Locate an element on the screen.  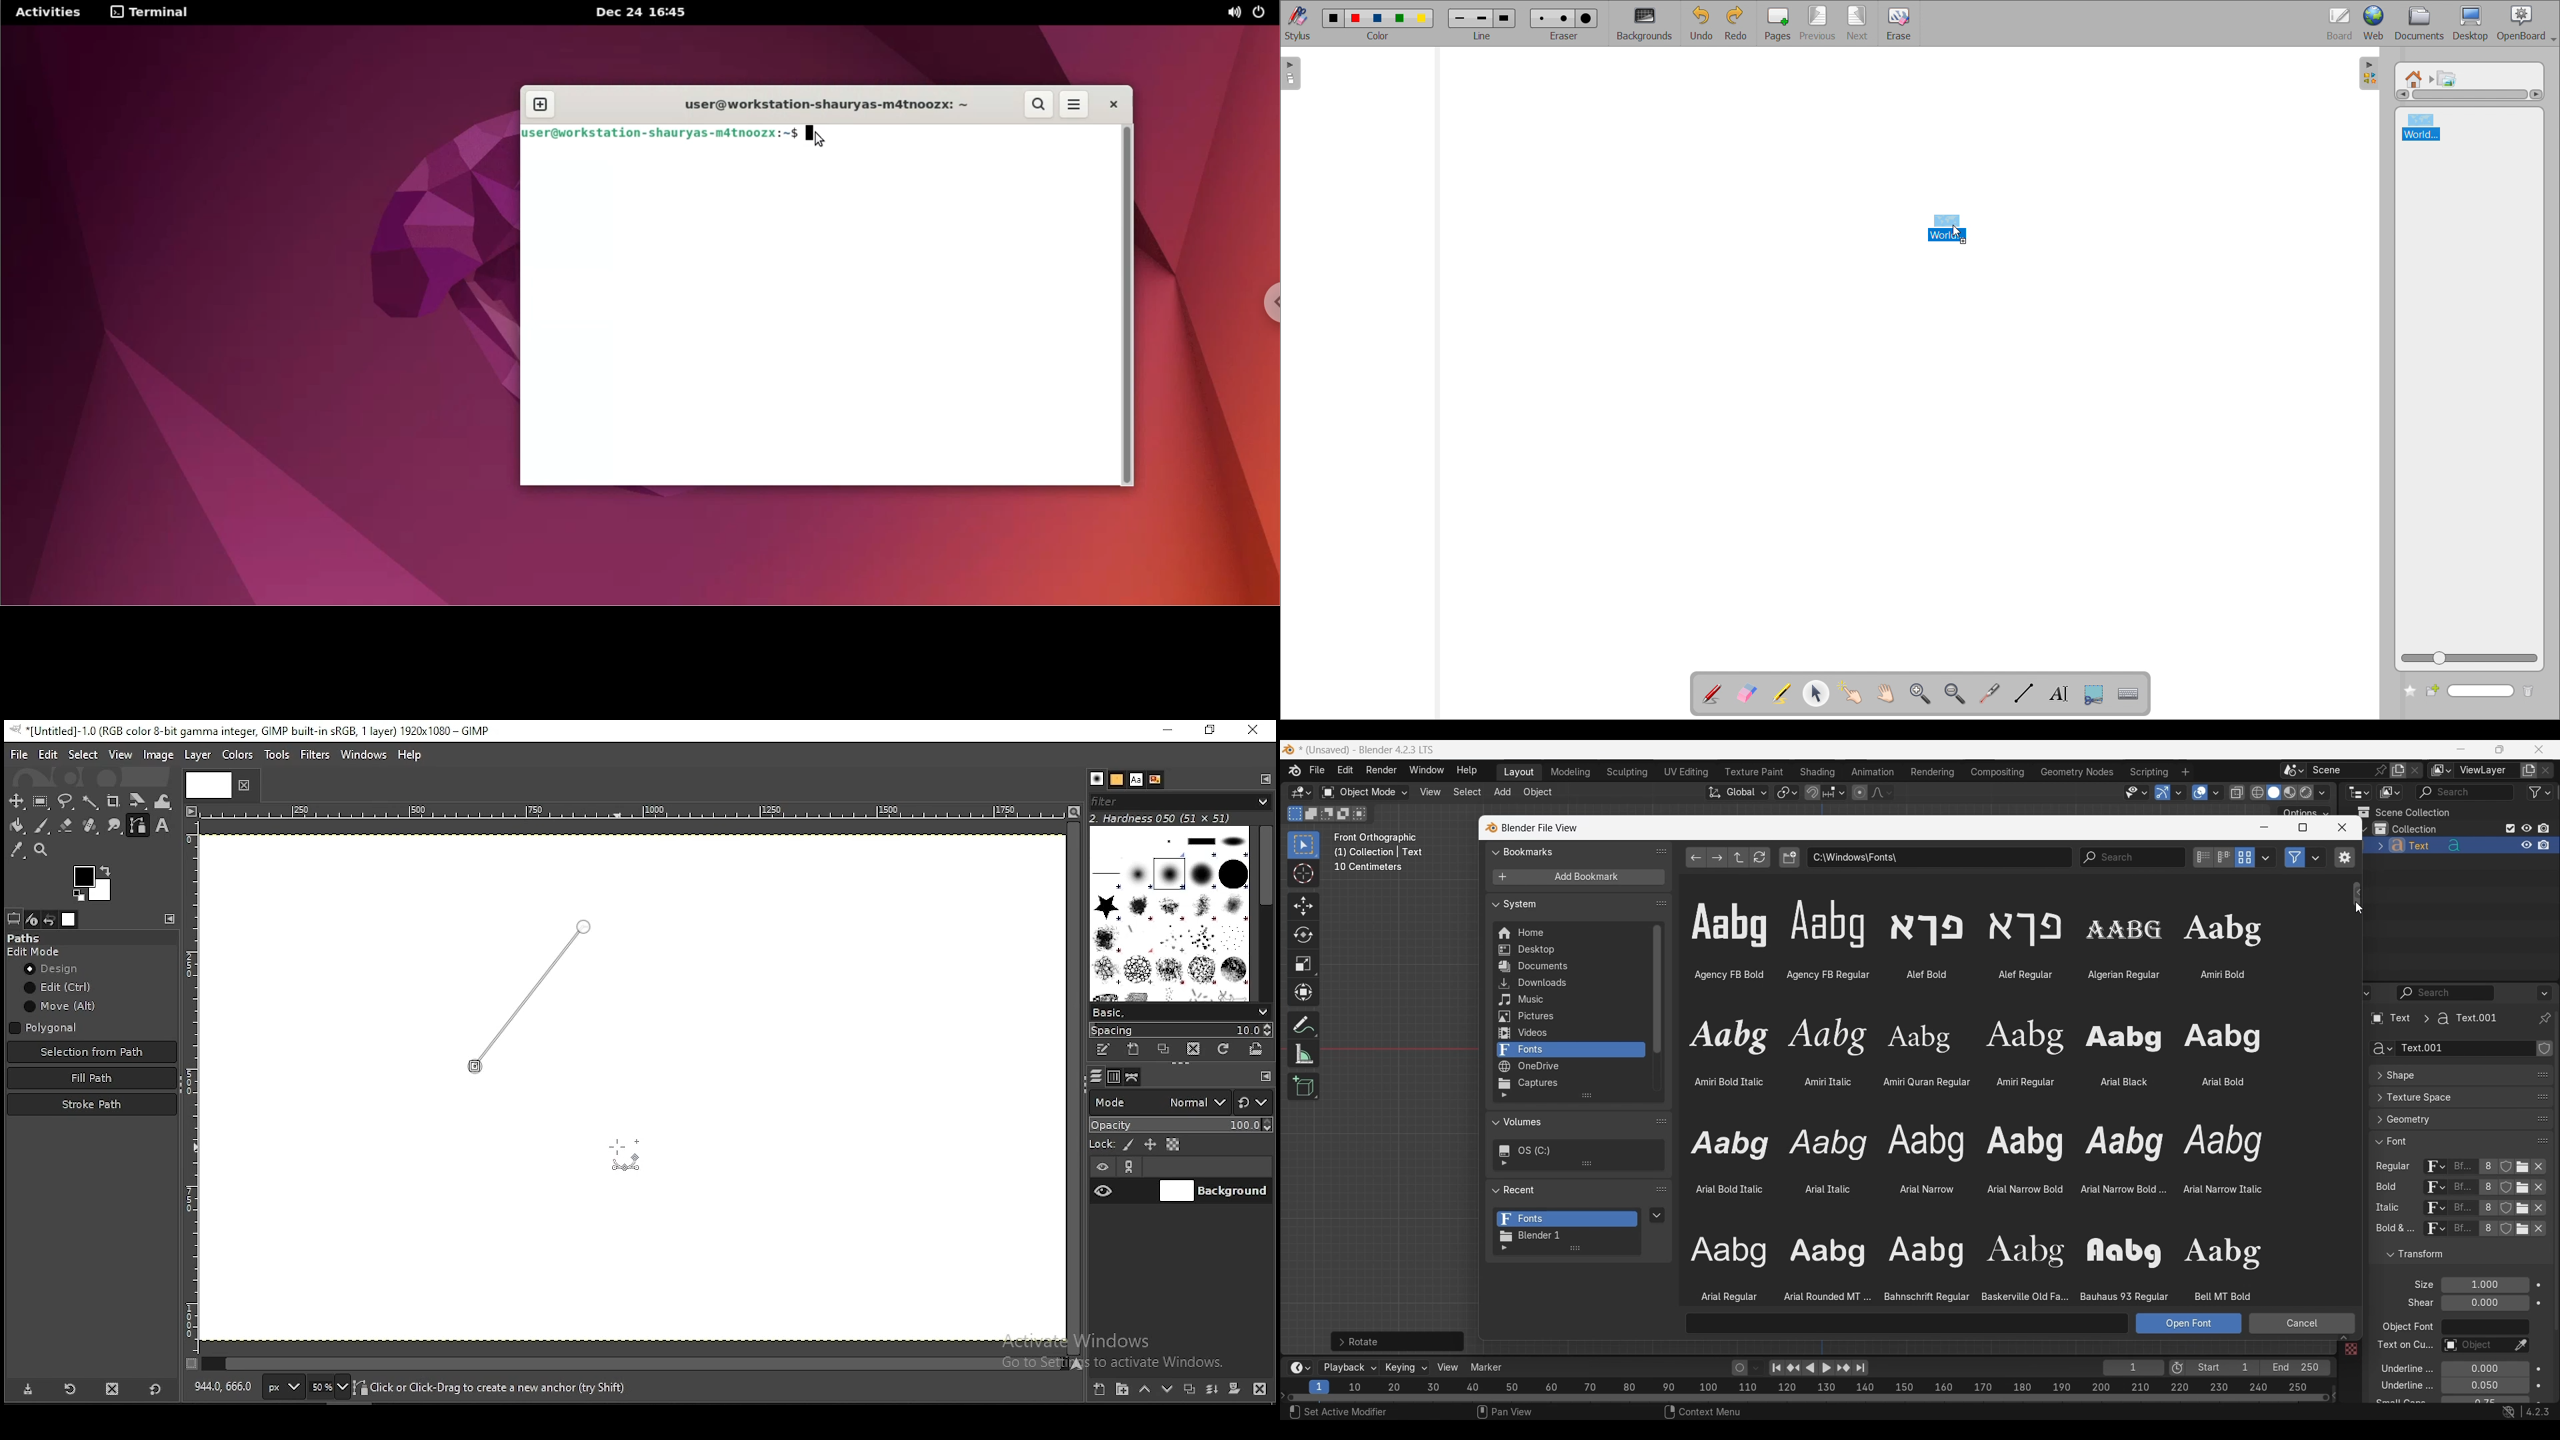
Display settings is located at coordinates (2266, 857).